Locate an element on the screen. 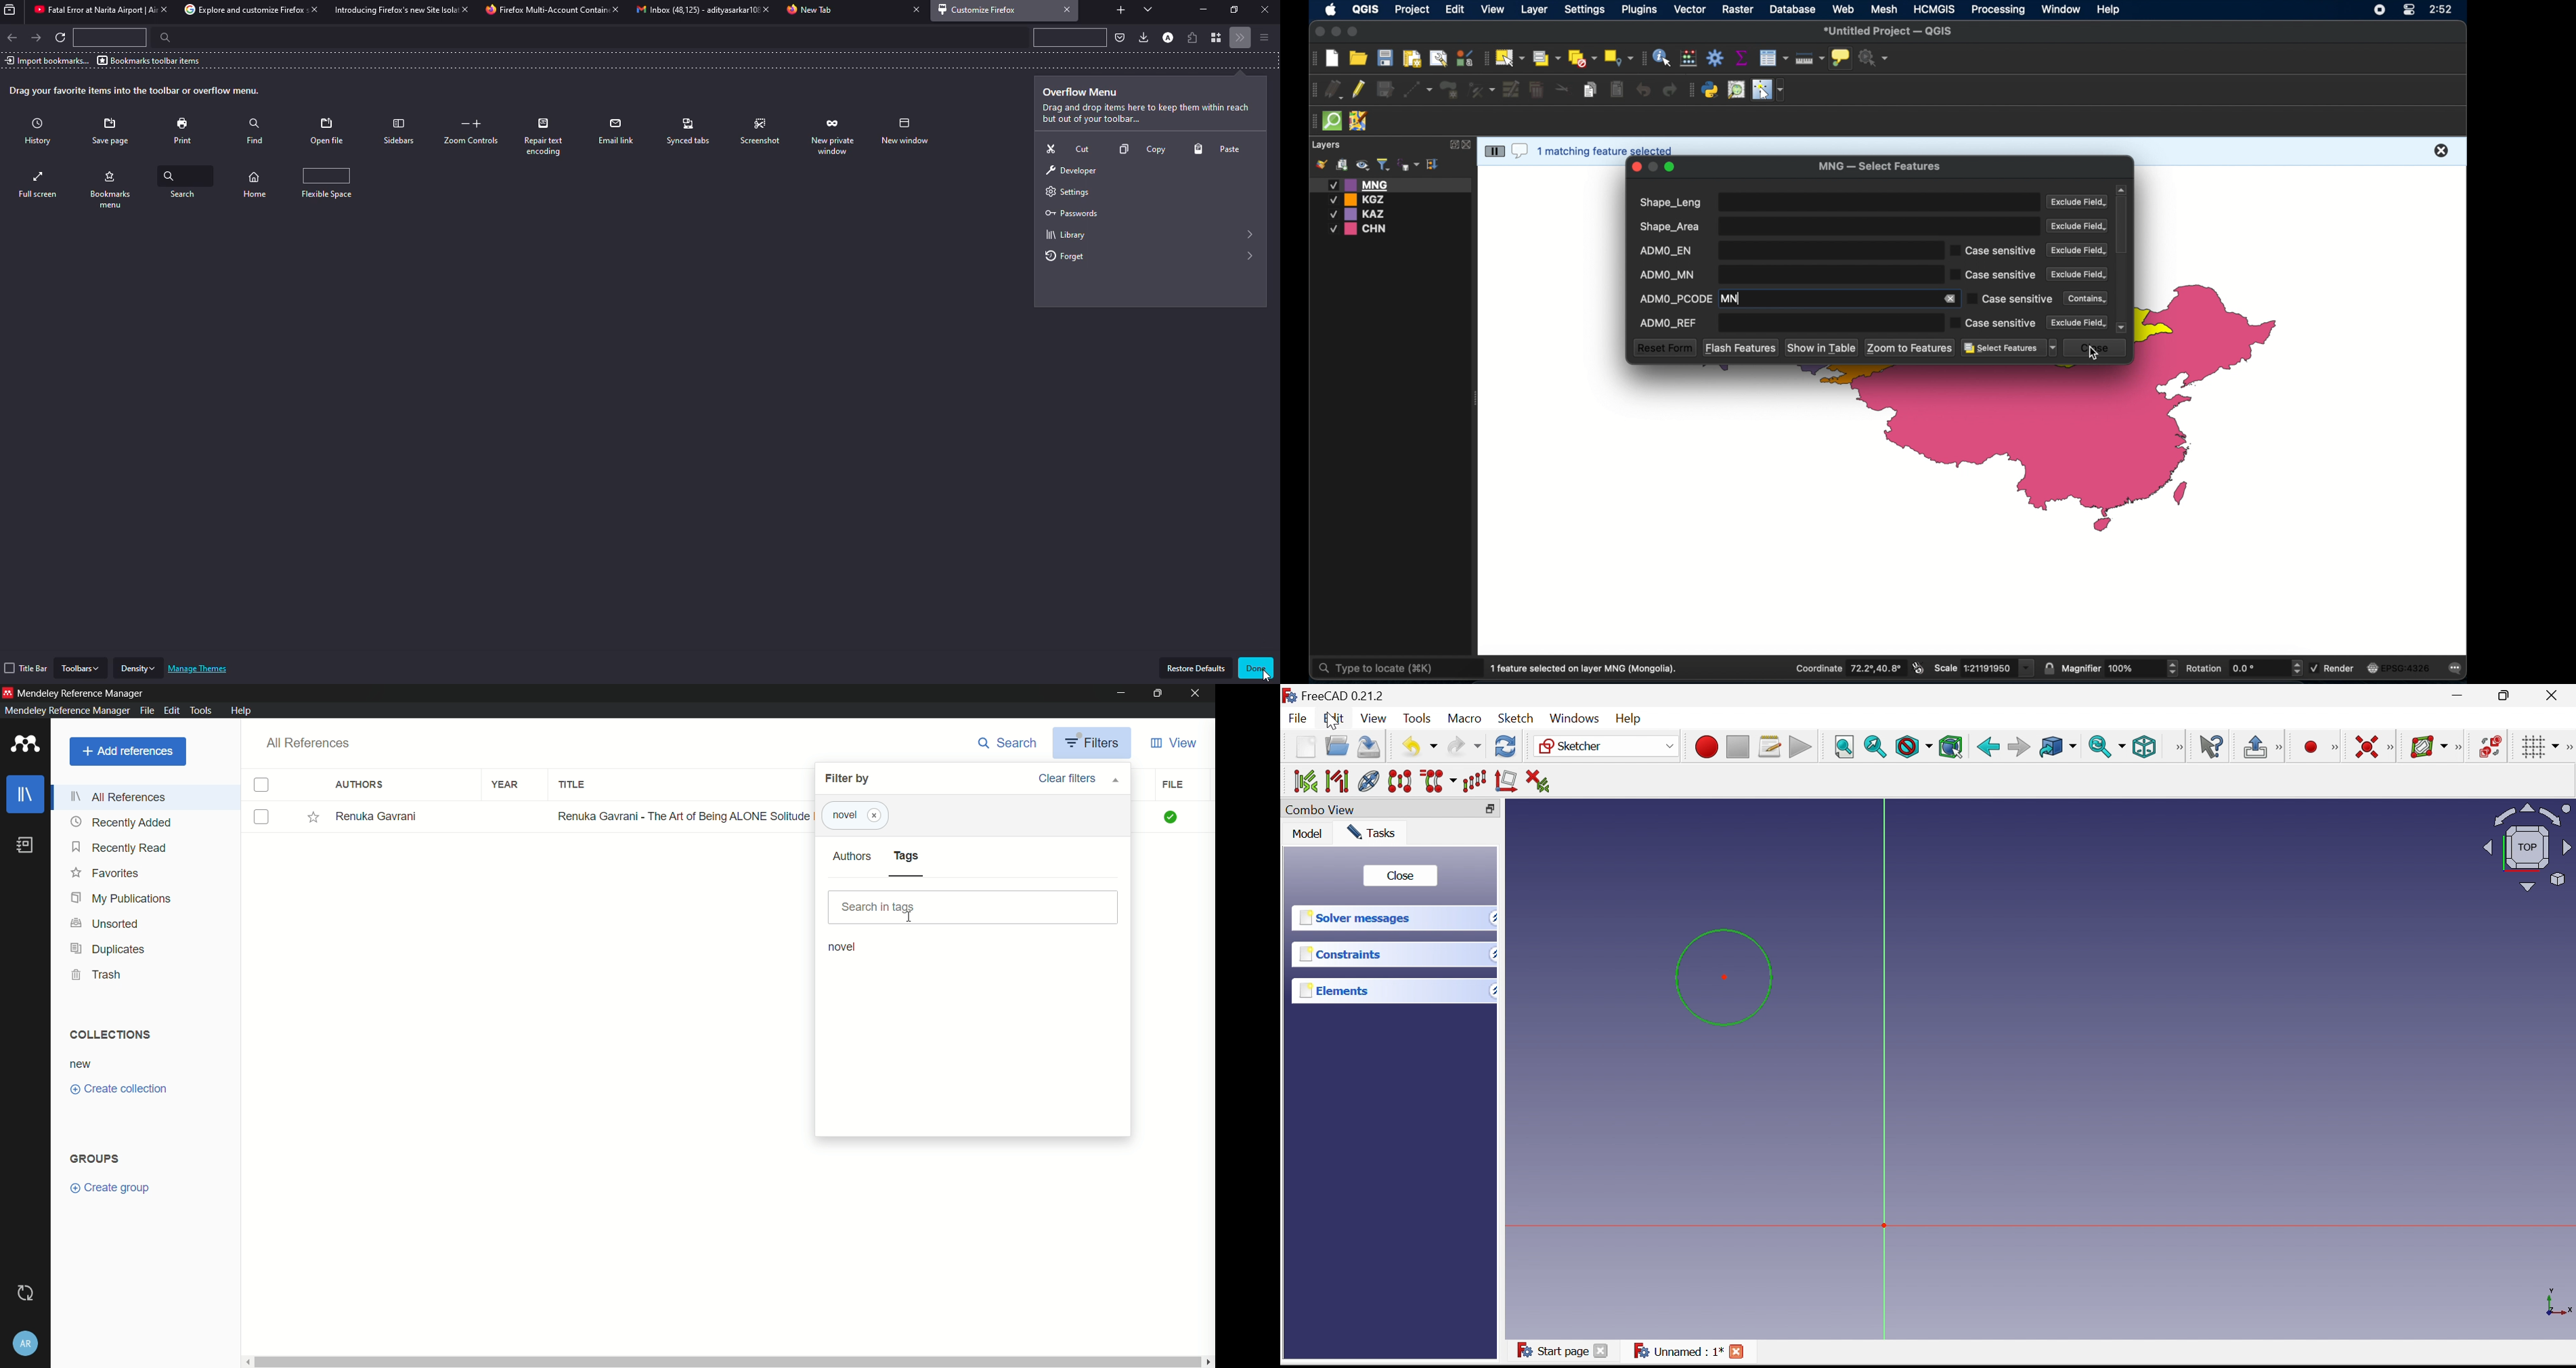 The width and height of the screenshot is (2576, 1372). [Sketch edit mode] is located at coordinates (2280, 748).